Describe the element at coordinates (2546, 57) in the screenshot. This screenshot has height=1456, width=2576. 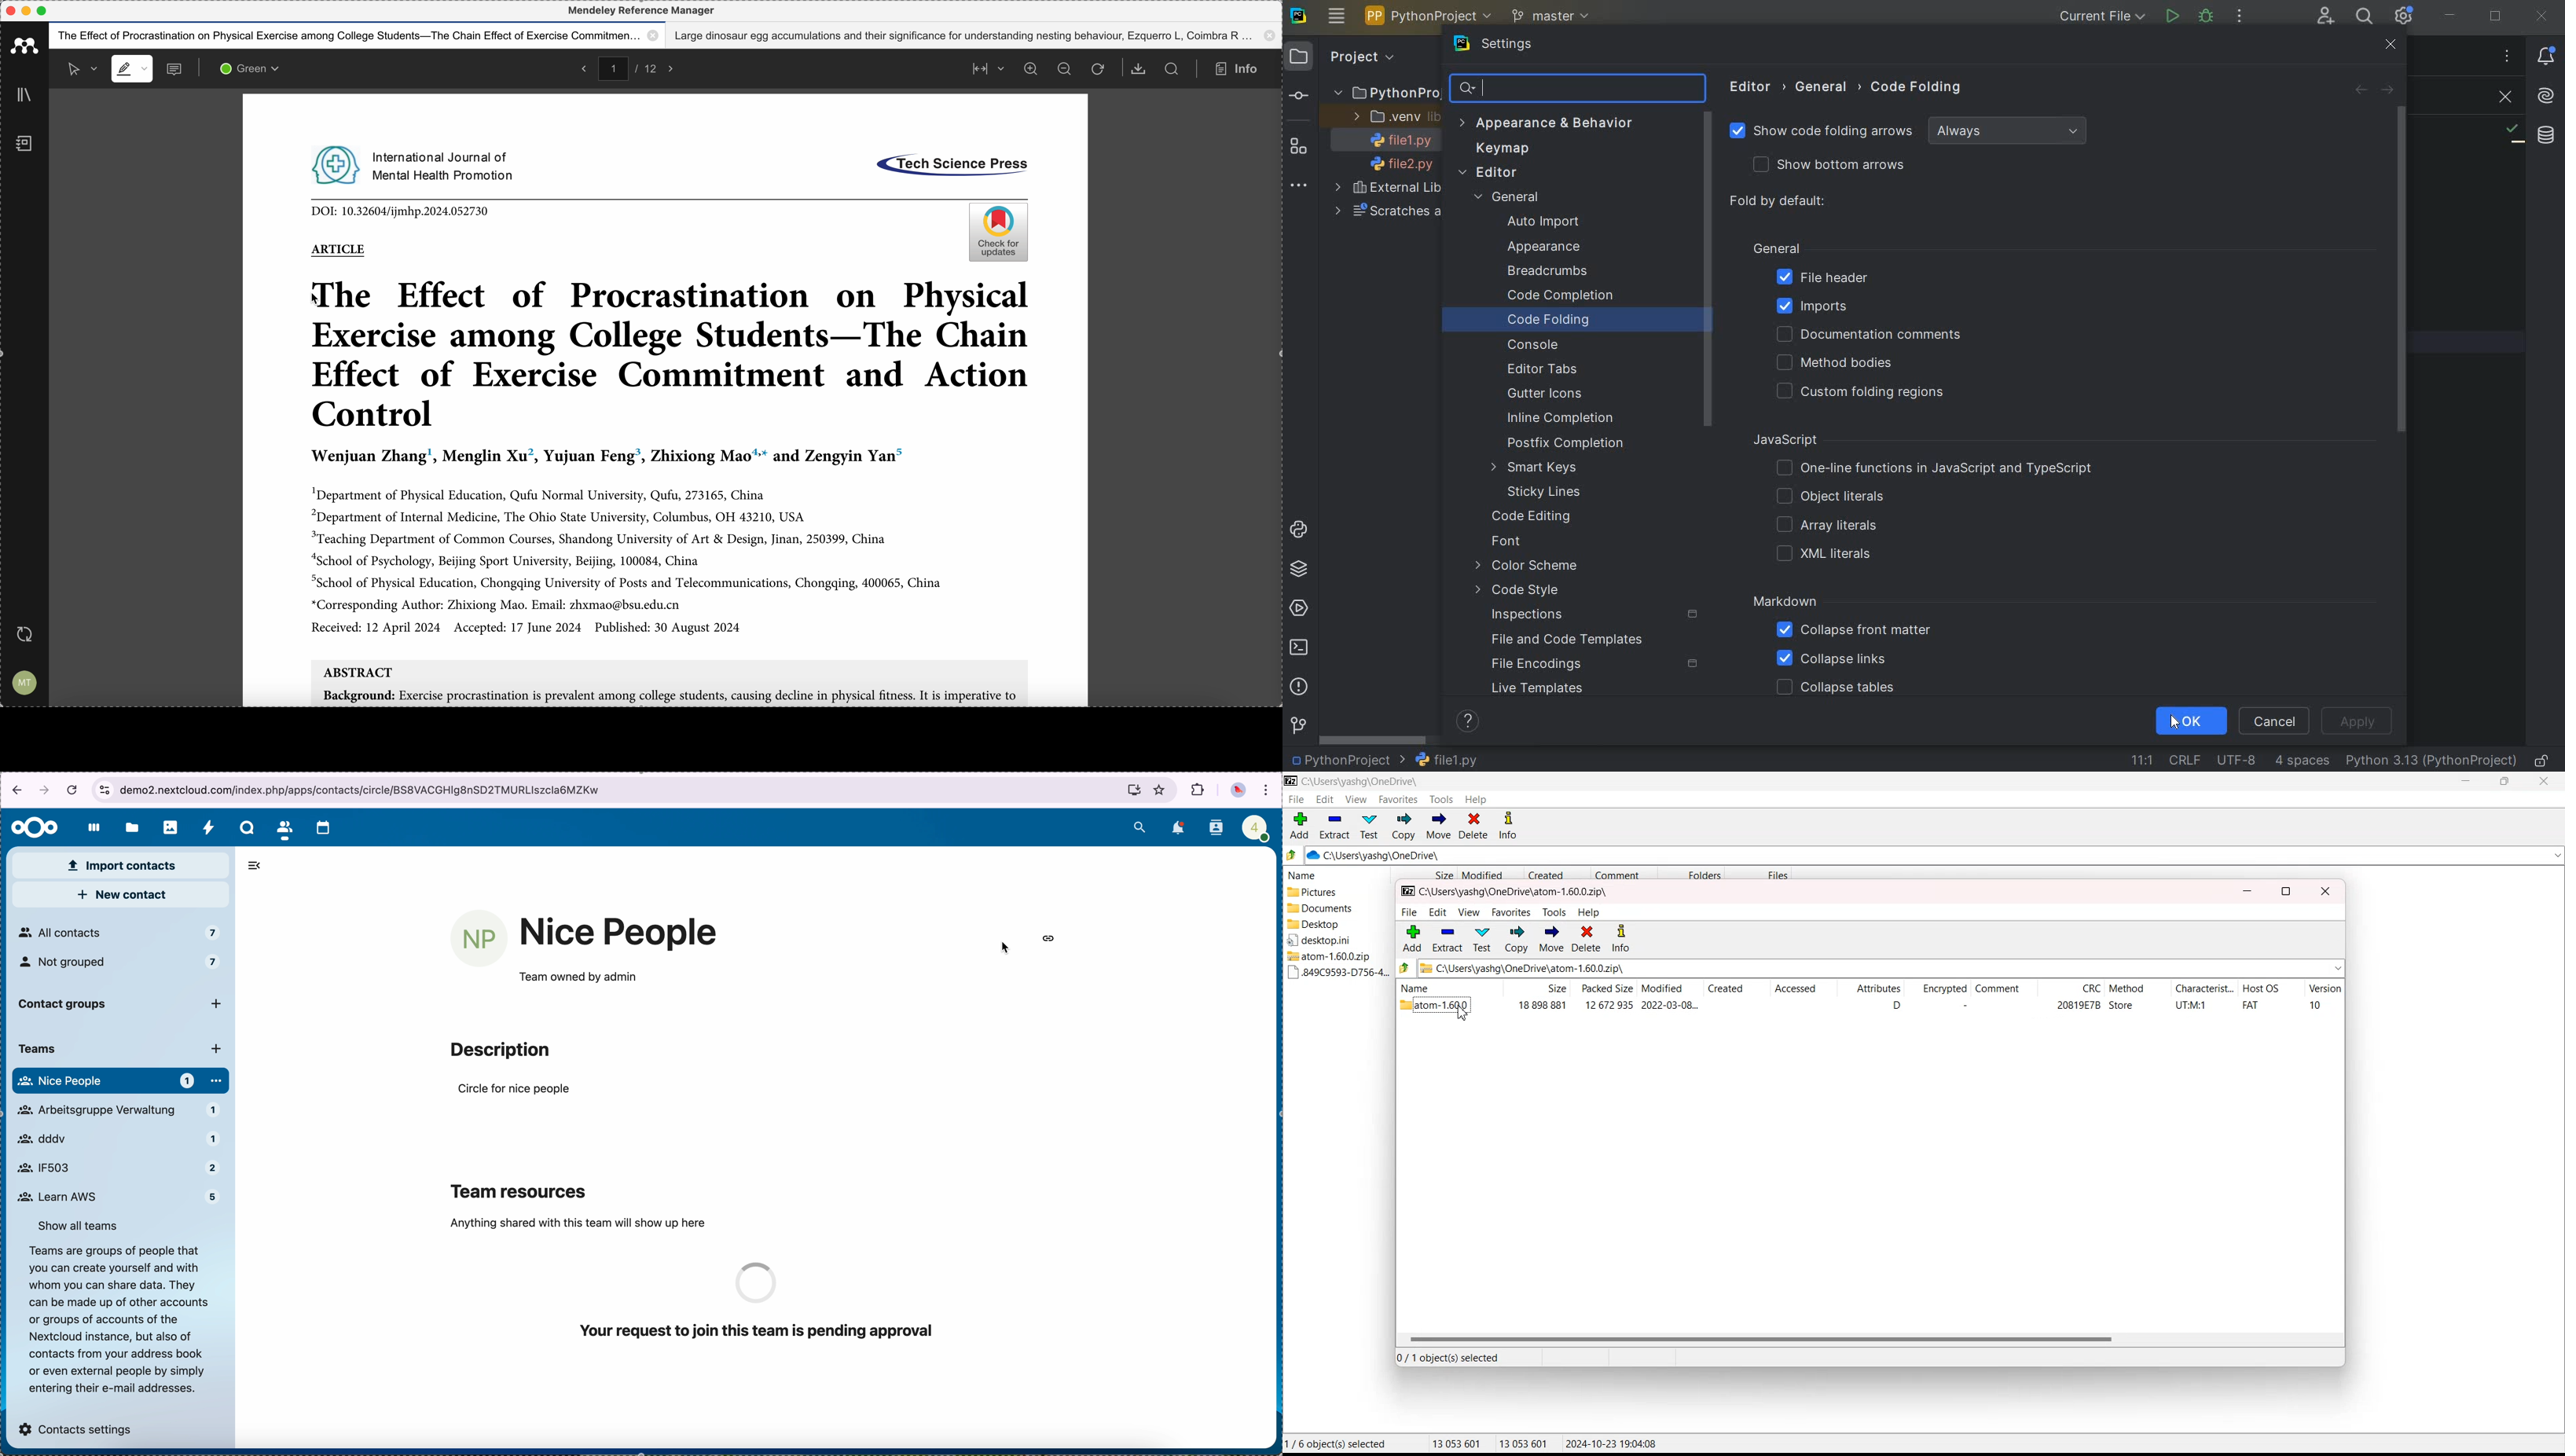
I see `NOTIFICATIONS` at that location.